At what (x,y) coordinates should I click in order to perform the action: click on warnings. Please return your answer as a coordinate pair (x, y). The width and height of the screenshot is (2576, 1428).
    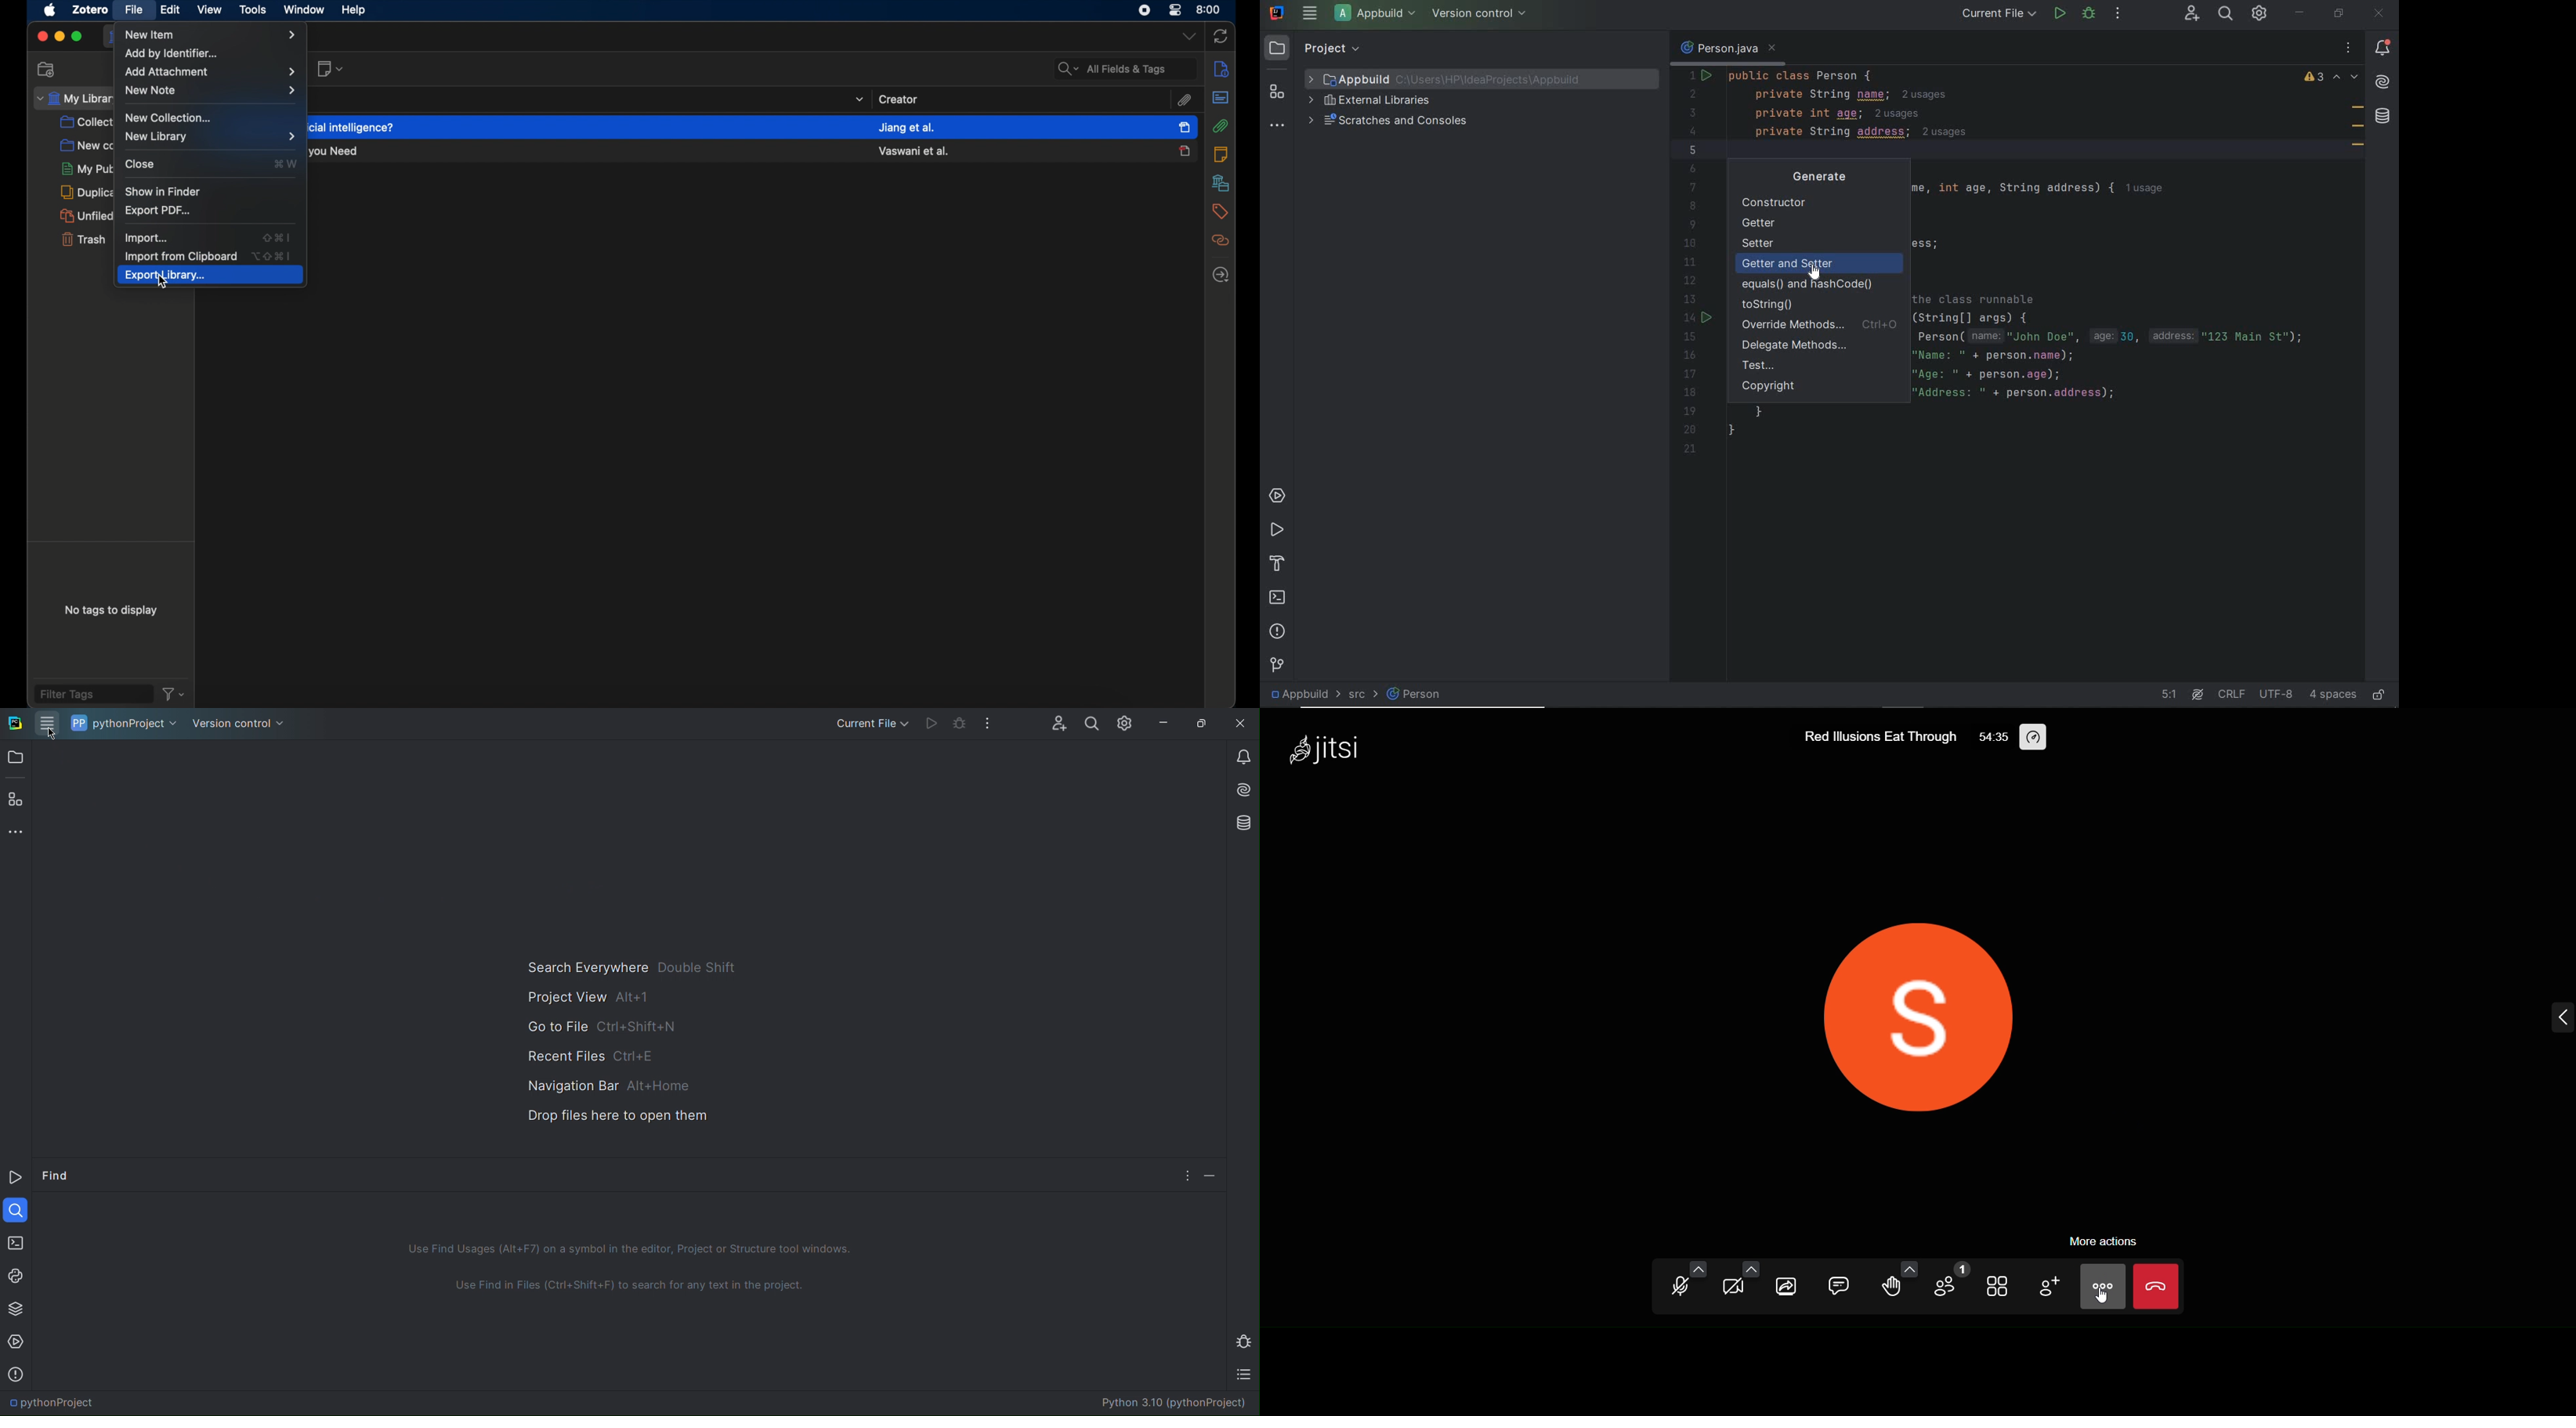
    Looking at the image, I should click on (2315, 78).